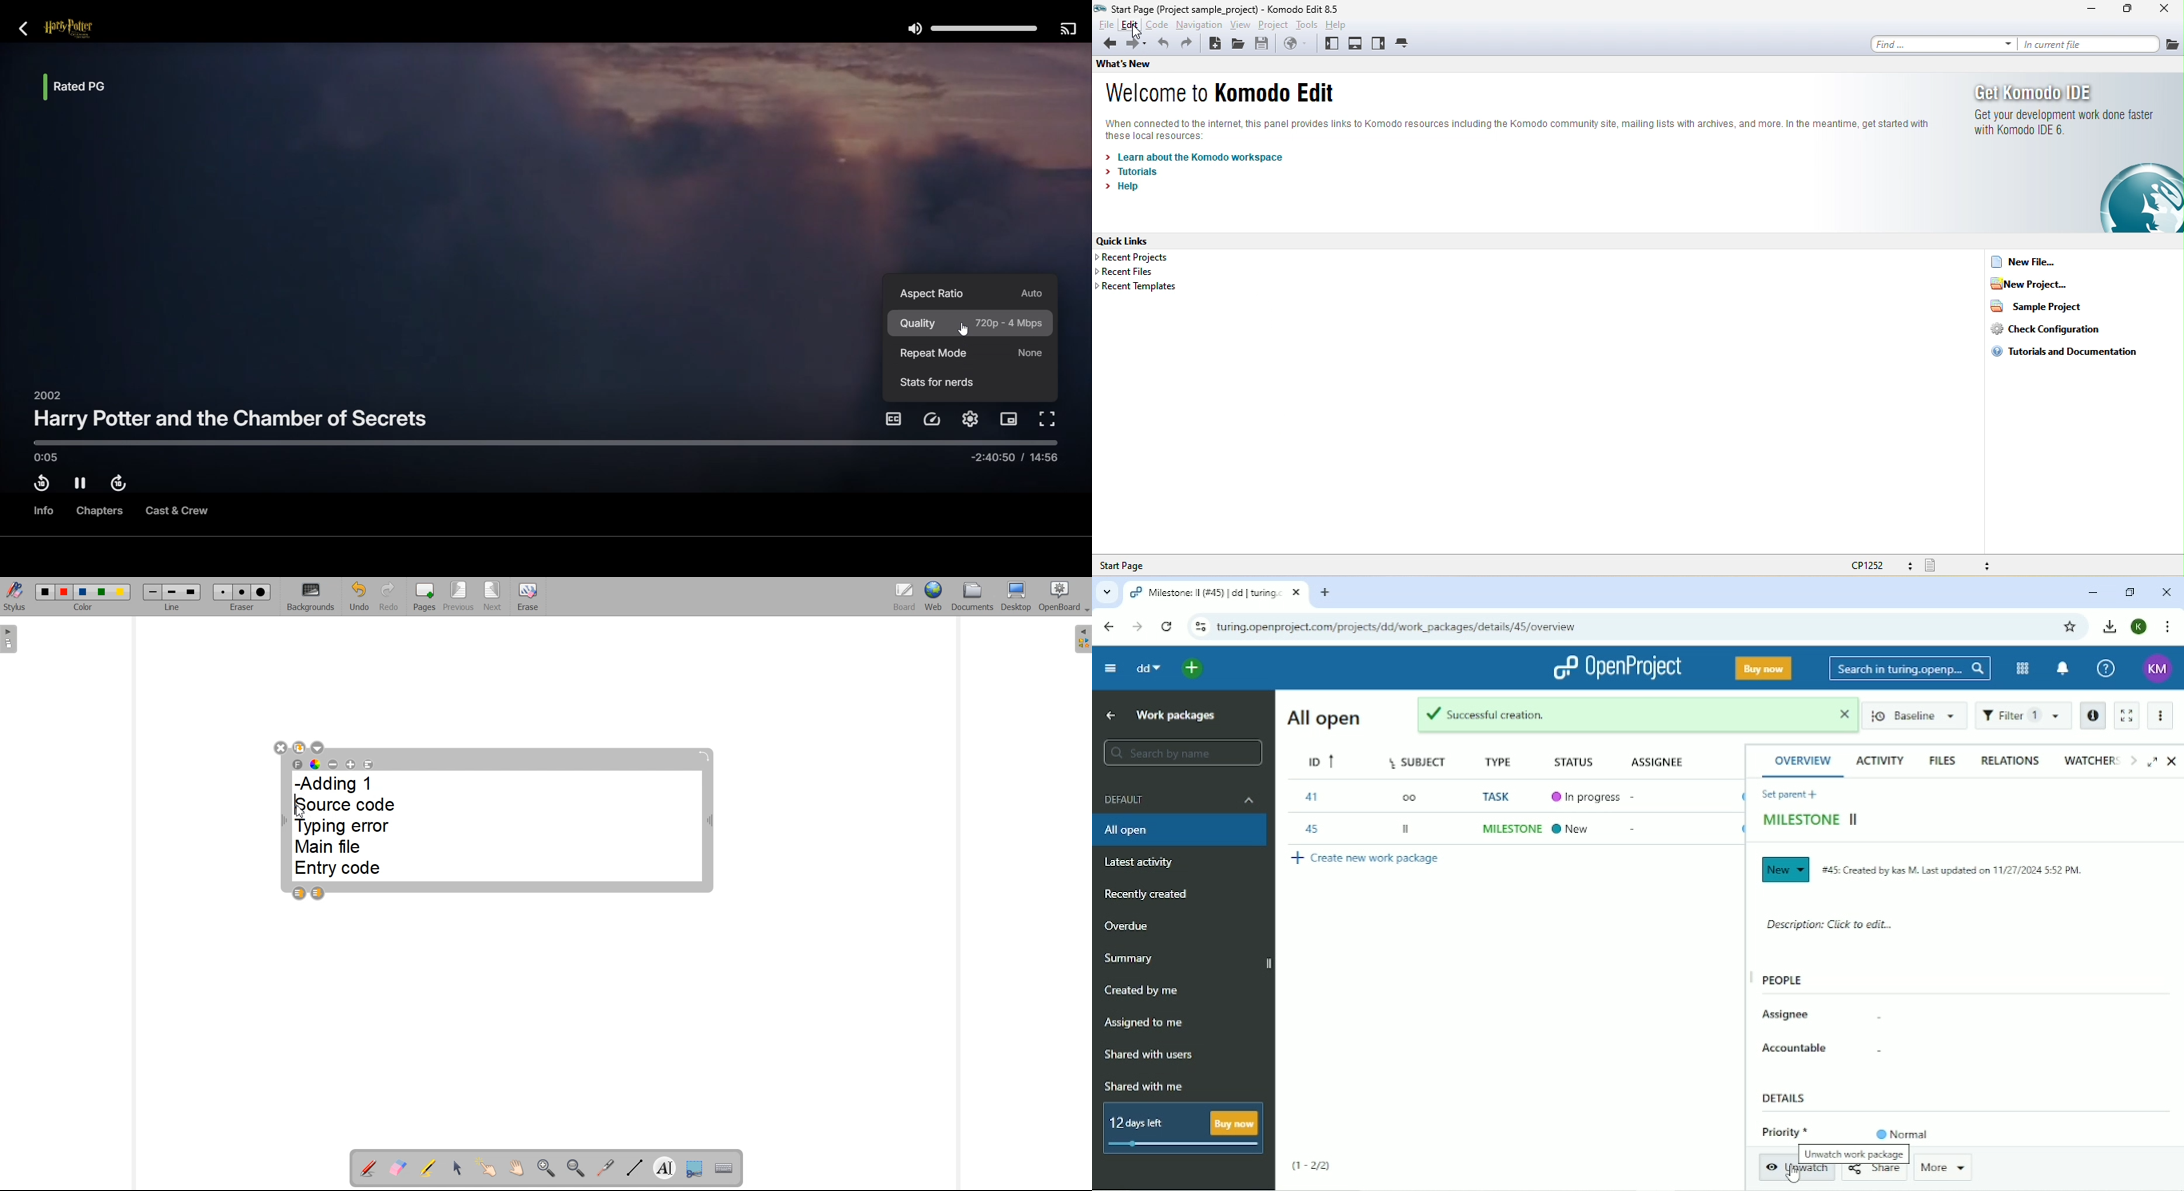 This screenshot has width=2184, height=1204. What do you see at coordinates (1148, 894) in the screenshot?
I see `Recently created` at bounding box center [1148, 894].